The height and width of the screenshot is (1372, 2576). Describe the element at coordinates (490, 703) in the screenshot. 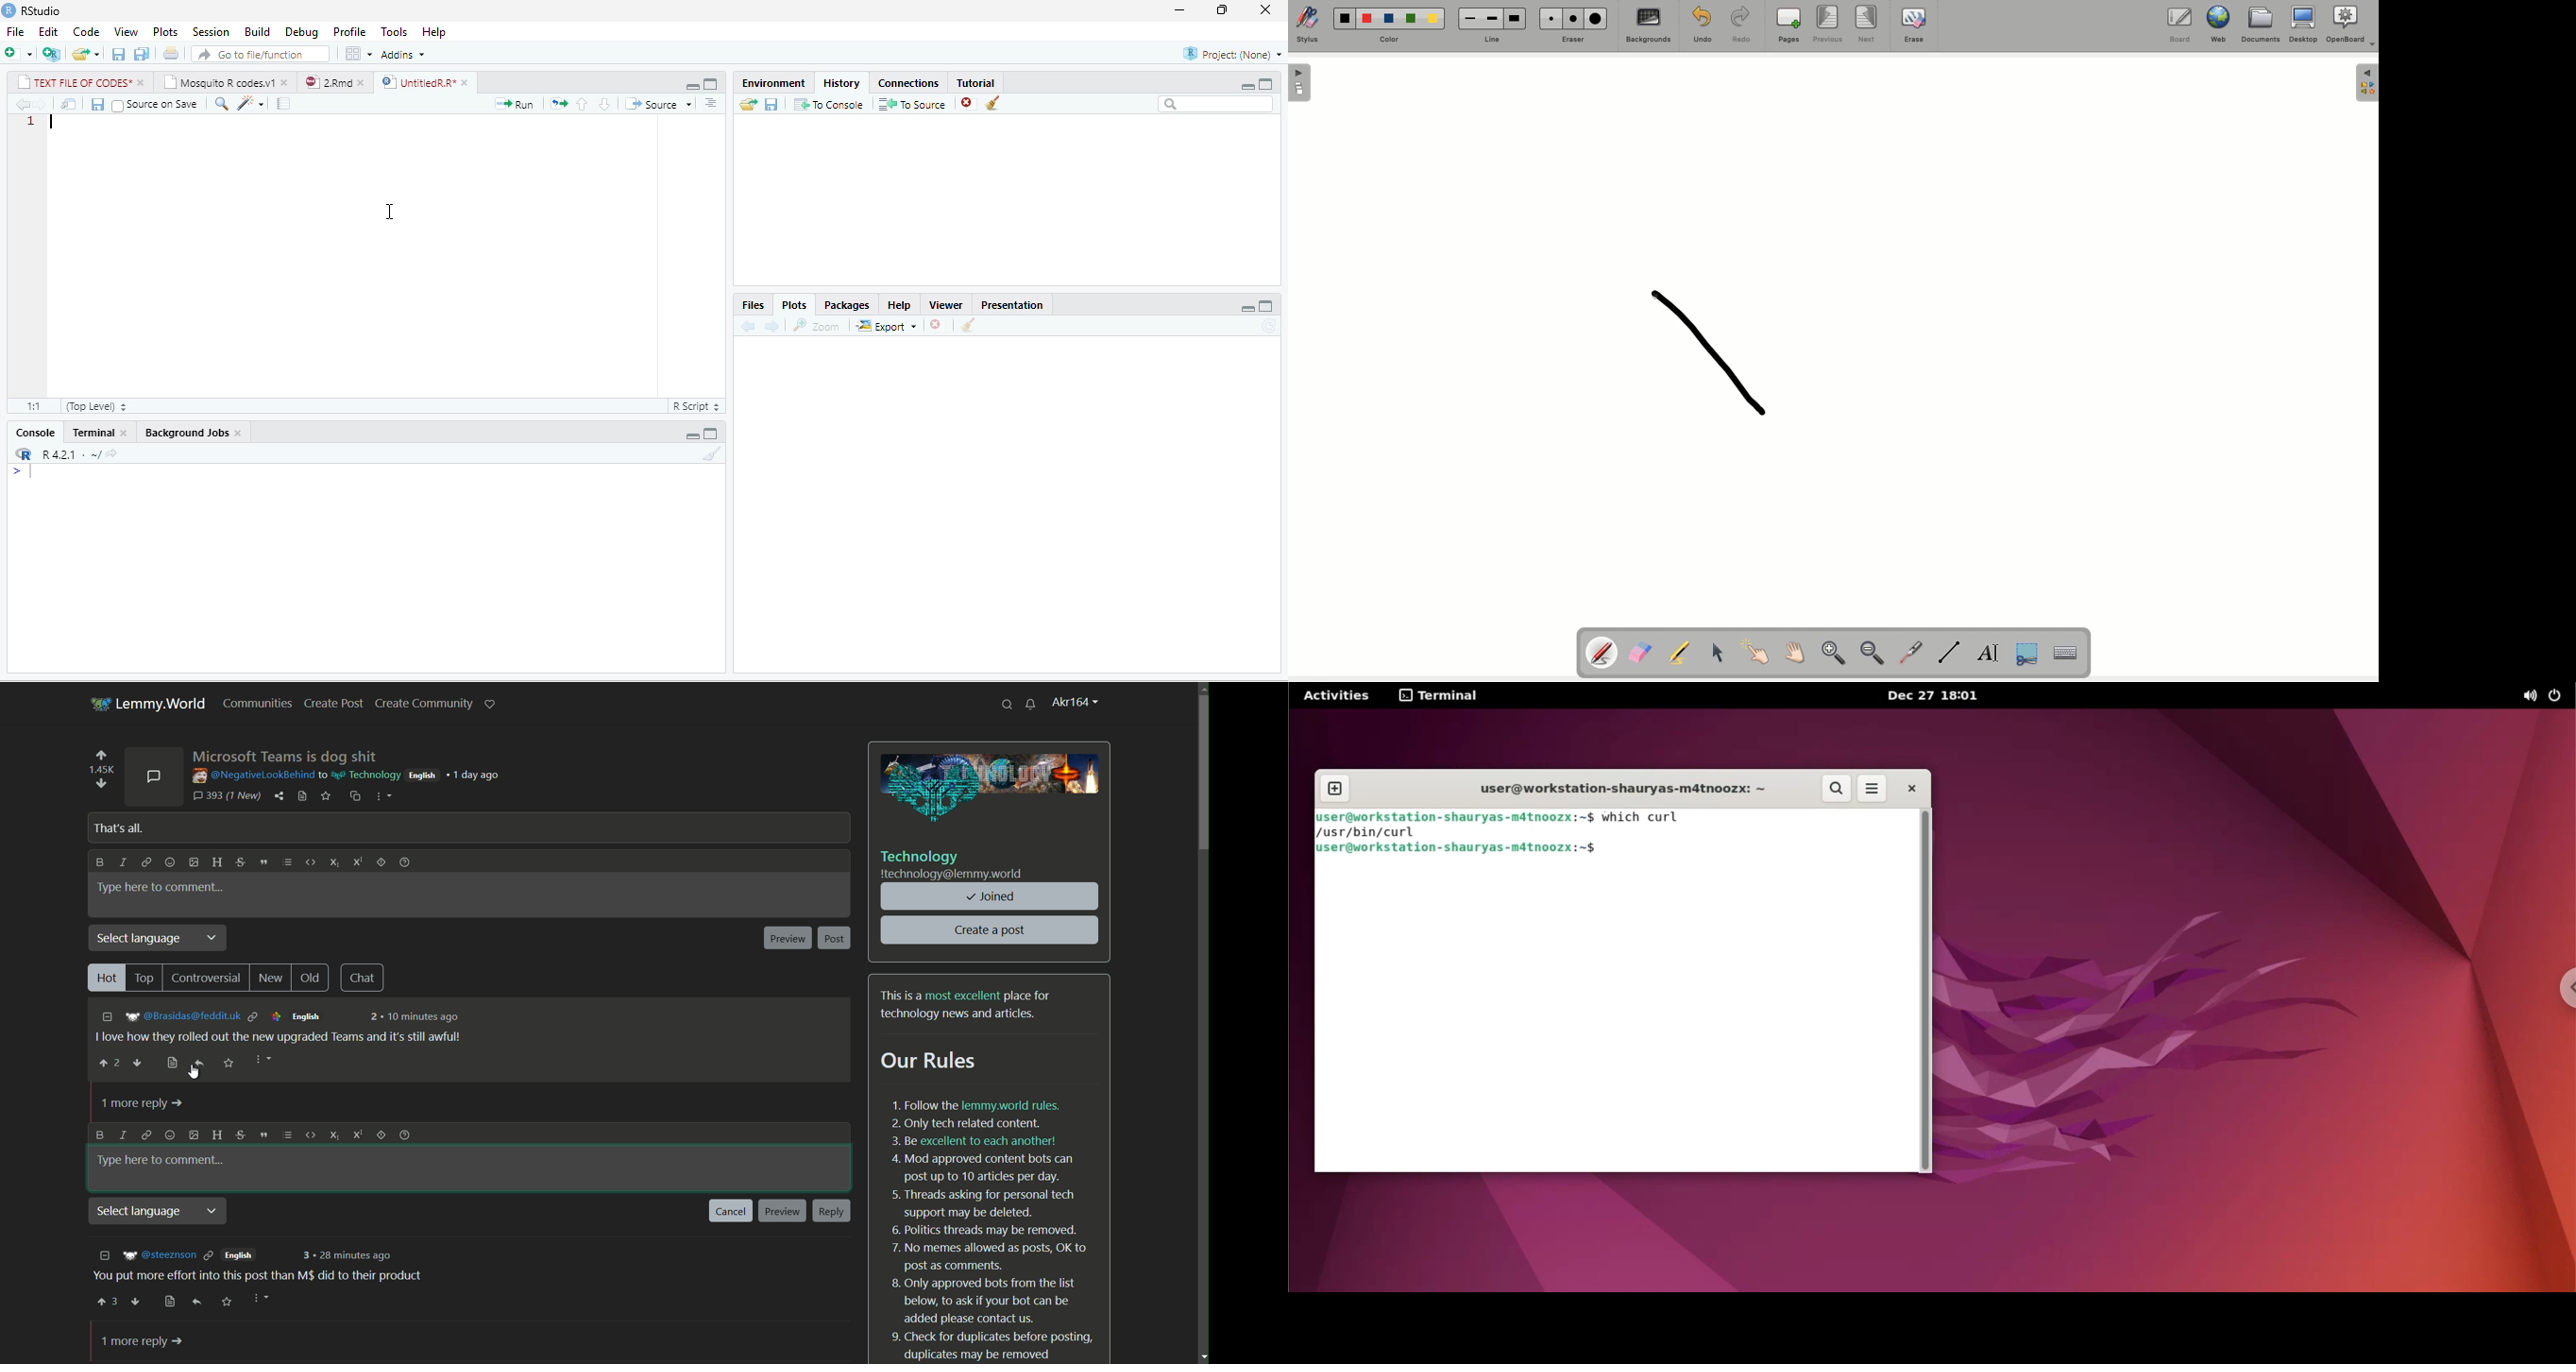

I see `support lemmy.world` at that location.